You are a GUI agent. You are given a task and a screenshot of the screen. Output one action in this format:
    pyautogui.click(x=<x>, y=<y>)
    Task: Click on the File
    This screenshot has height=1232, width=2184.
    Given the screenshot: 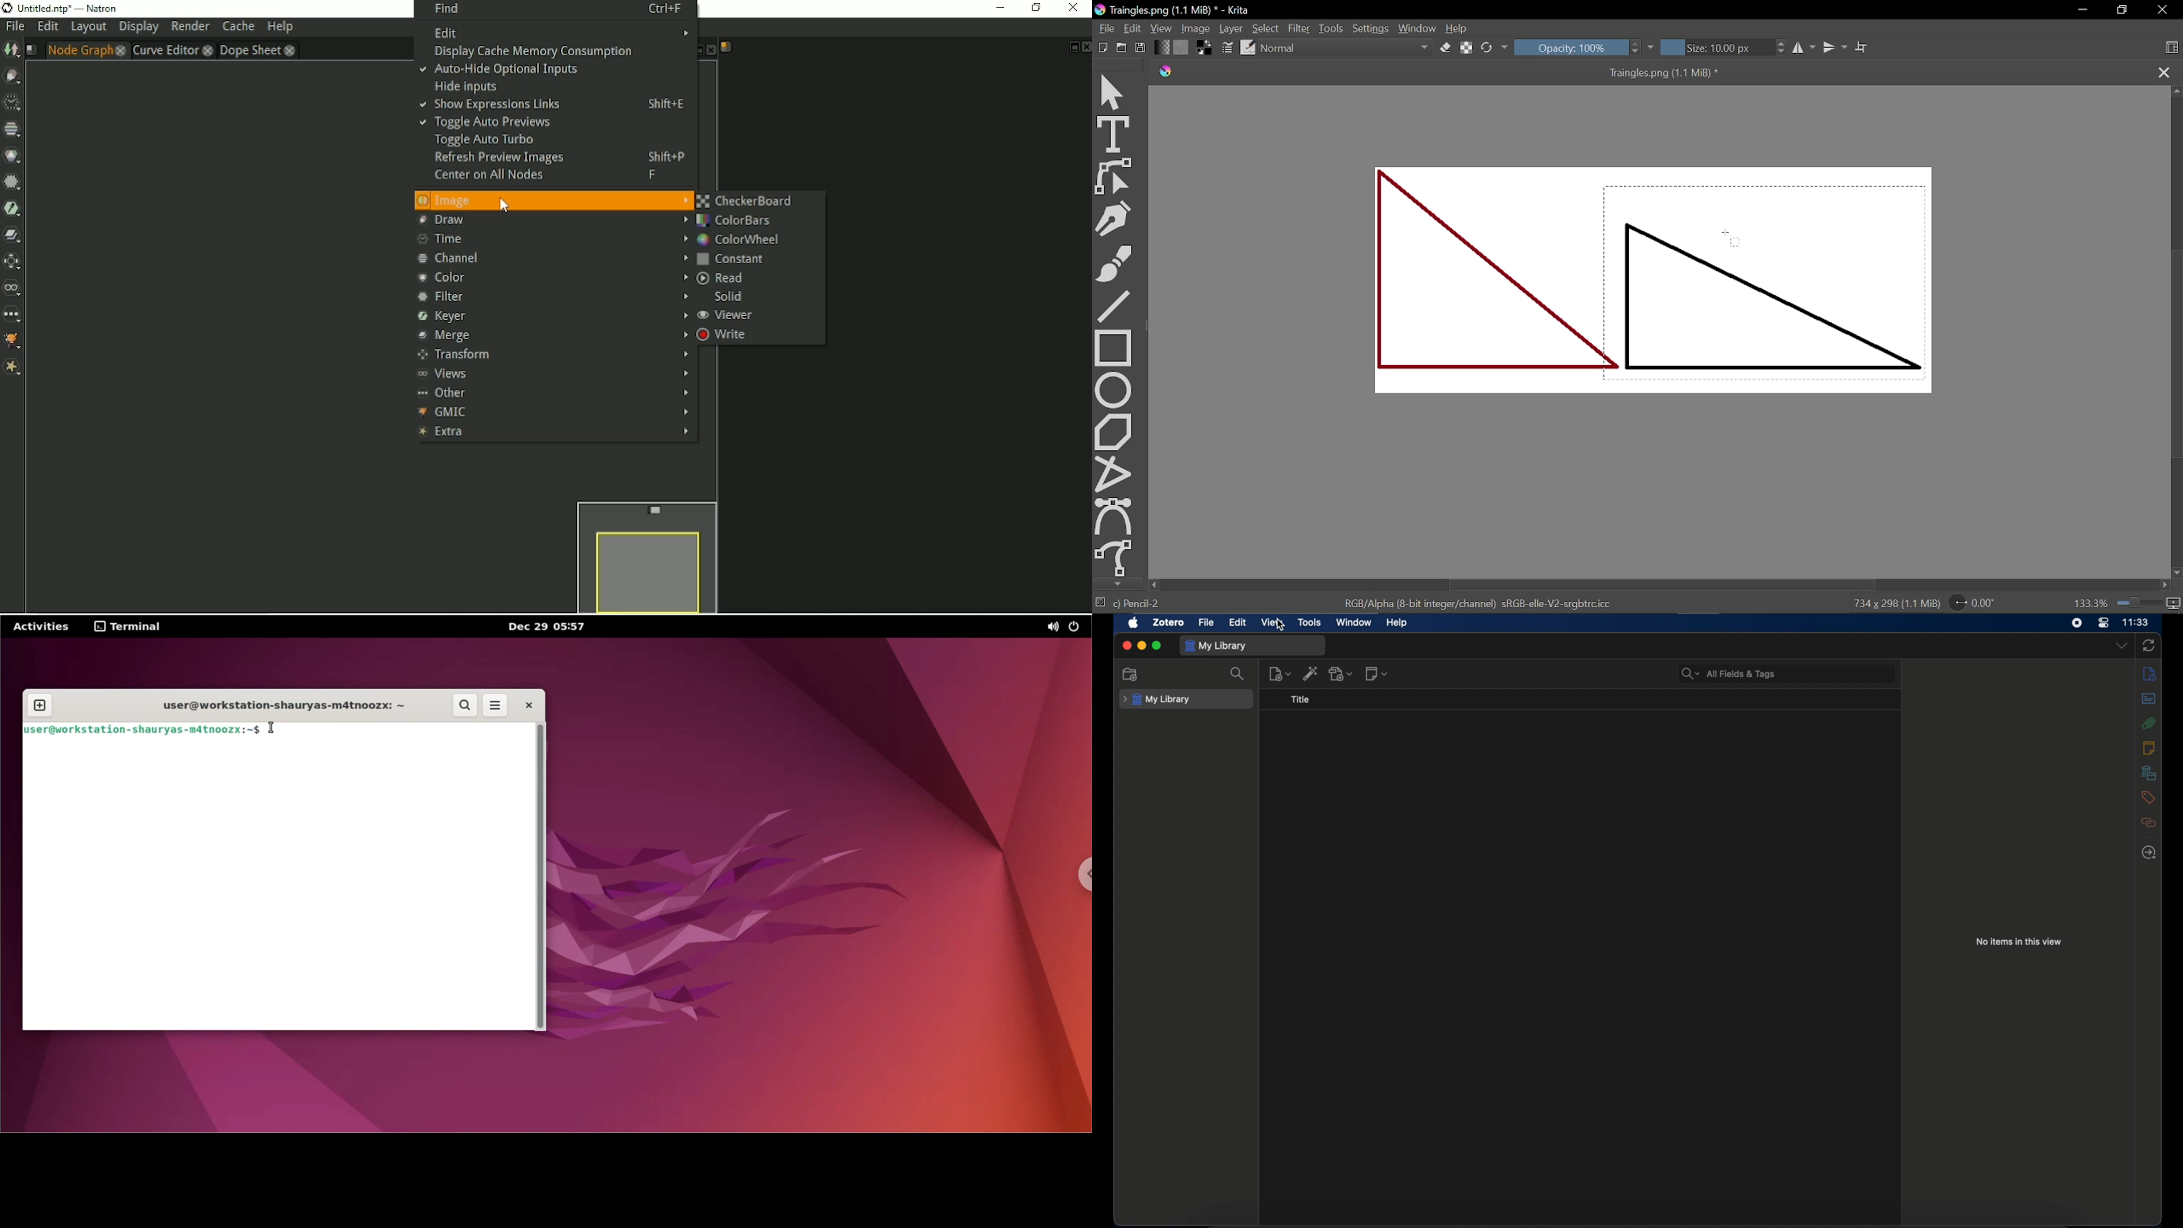 What is the action you would take?
    pyautogui.click(x=1107, y=28)
    